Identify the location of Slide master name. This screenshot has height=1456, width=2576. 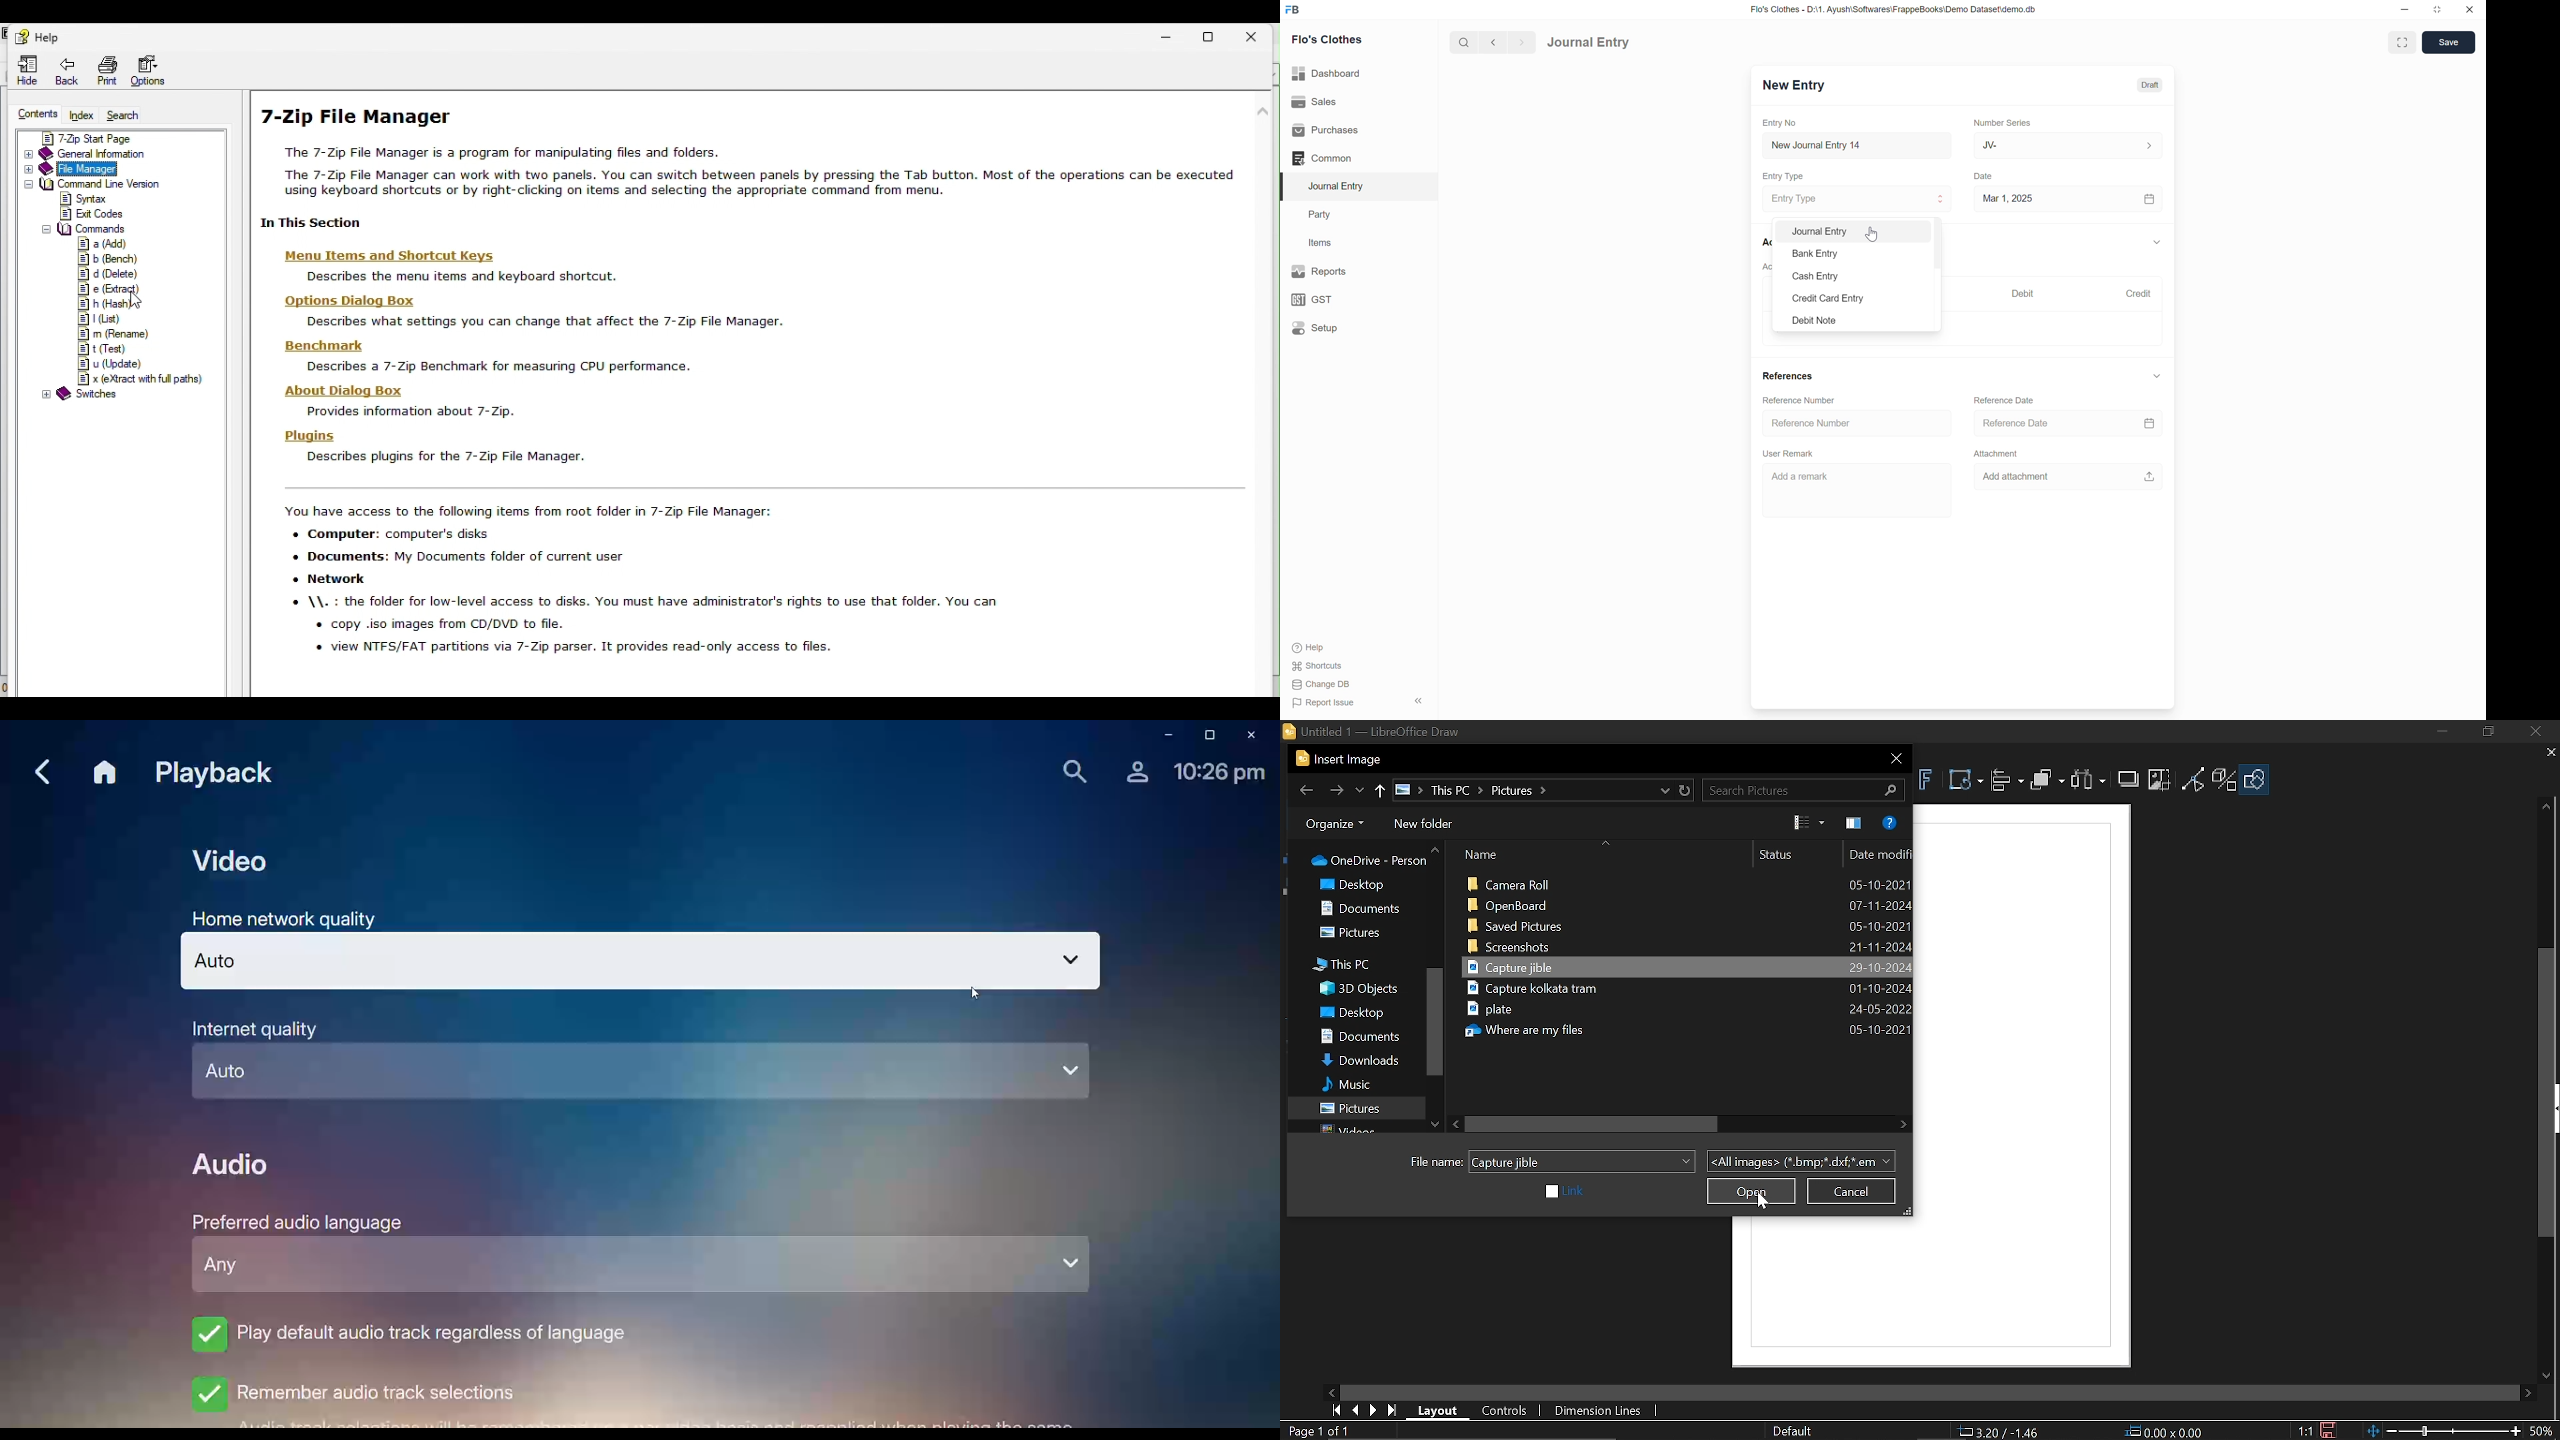
(1791, 1432).